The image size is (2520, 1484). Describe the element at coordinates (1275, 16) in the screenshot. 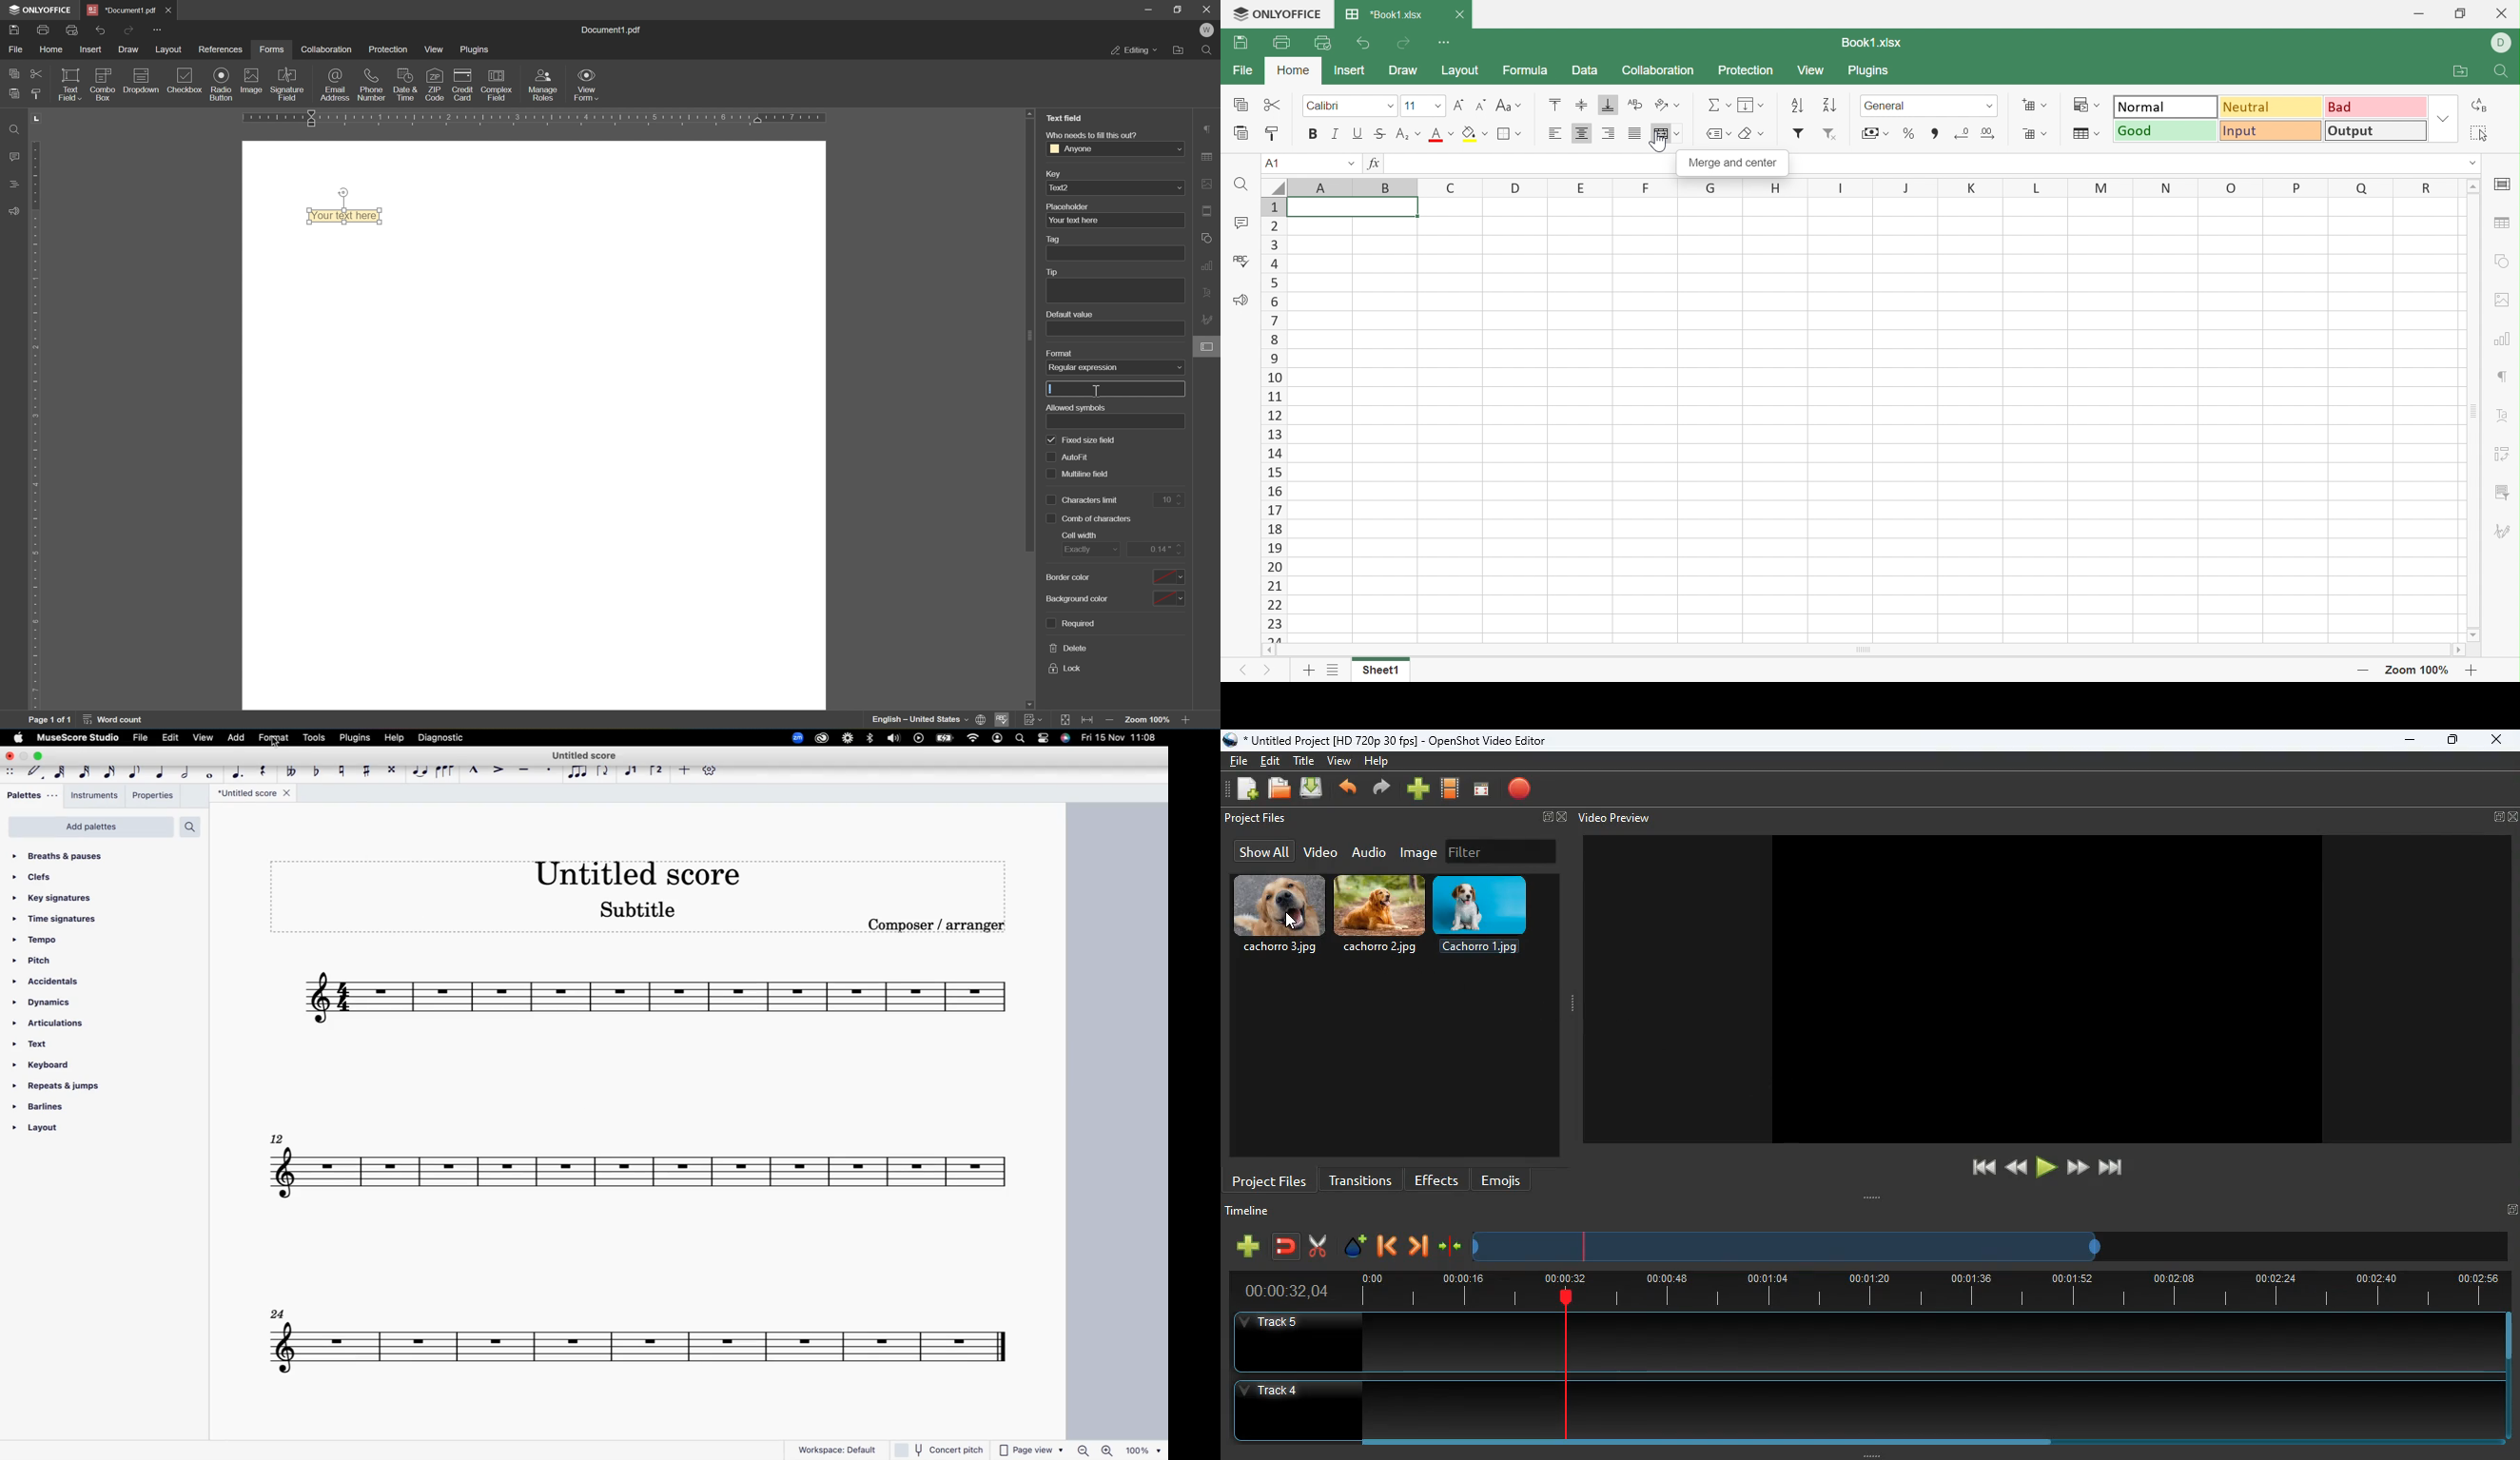

I see `ONLYOFFICE` at that location.